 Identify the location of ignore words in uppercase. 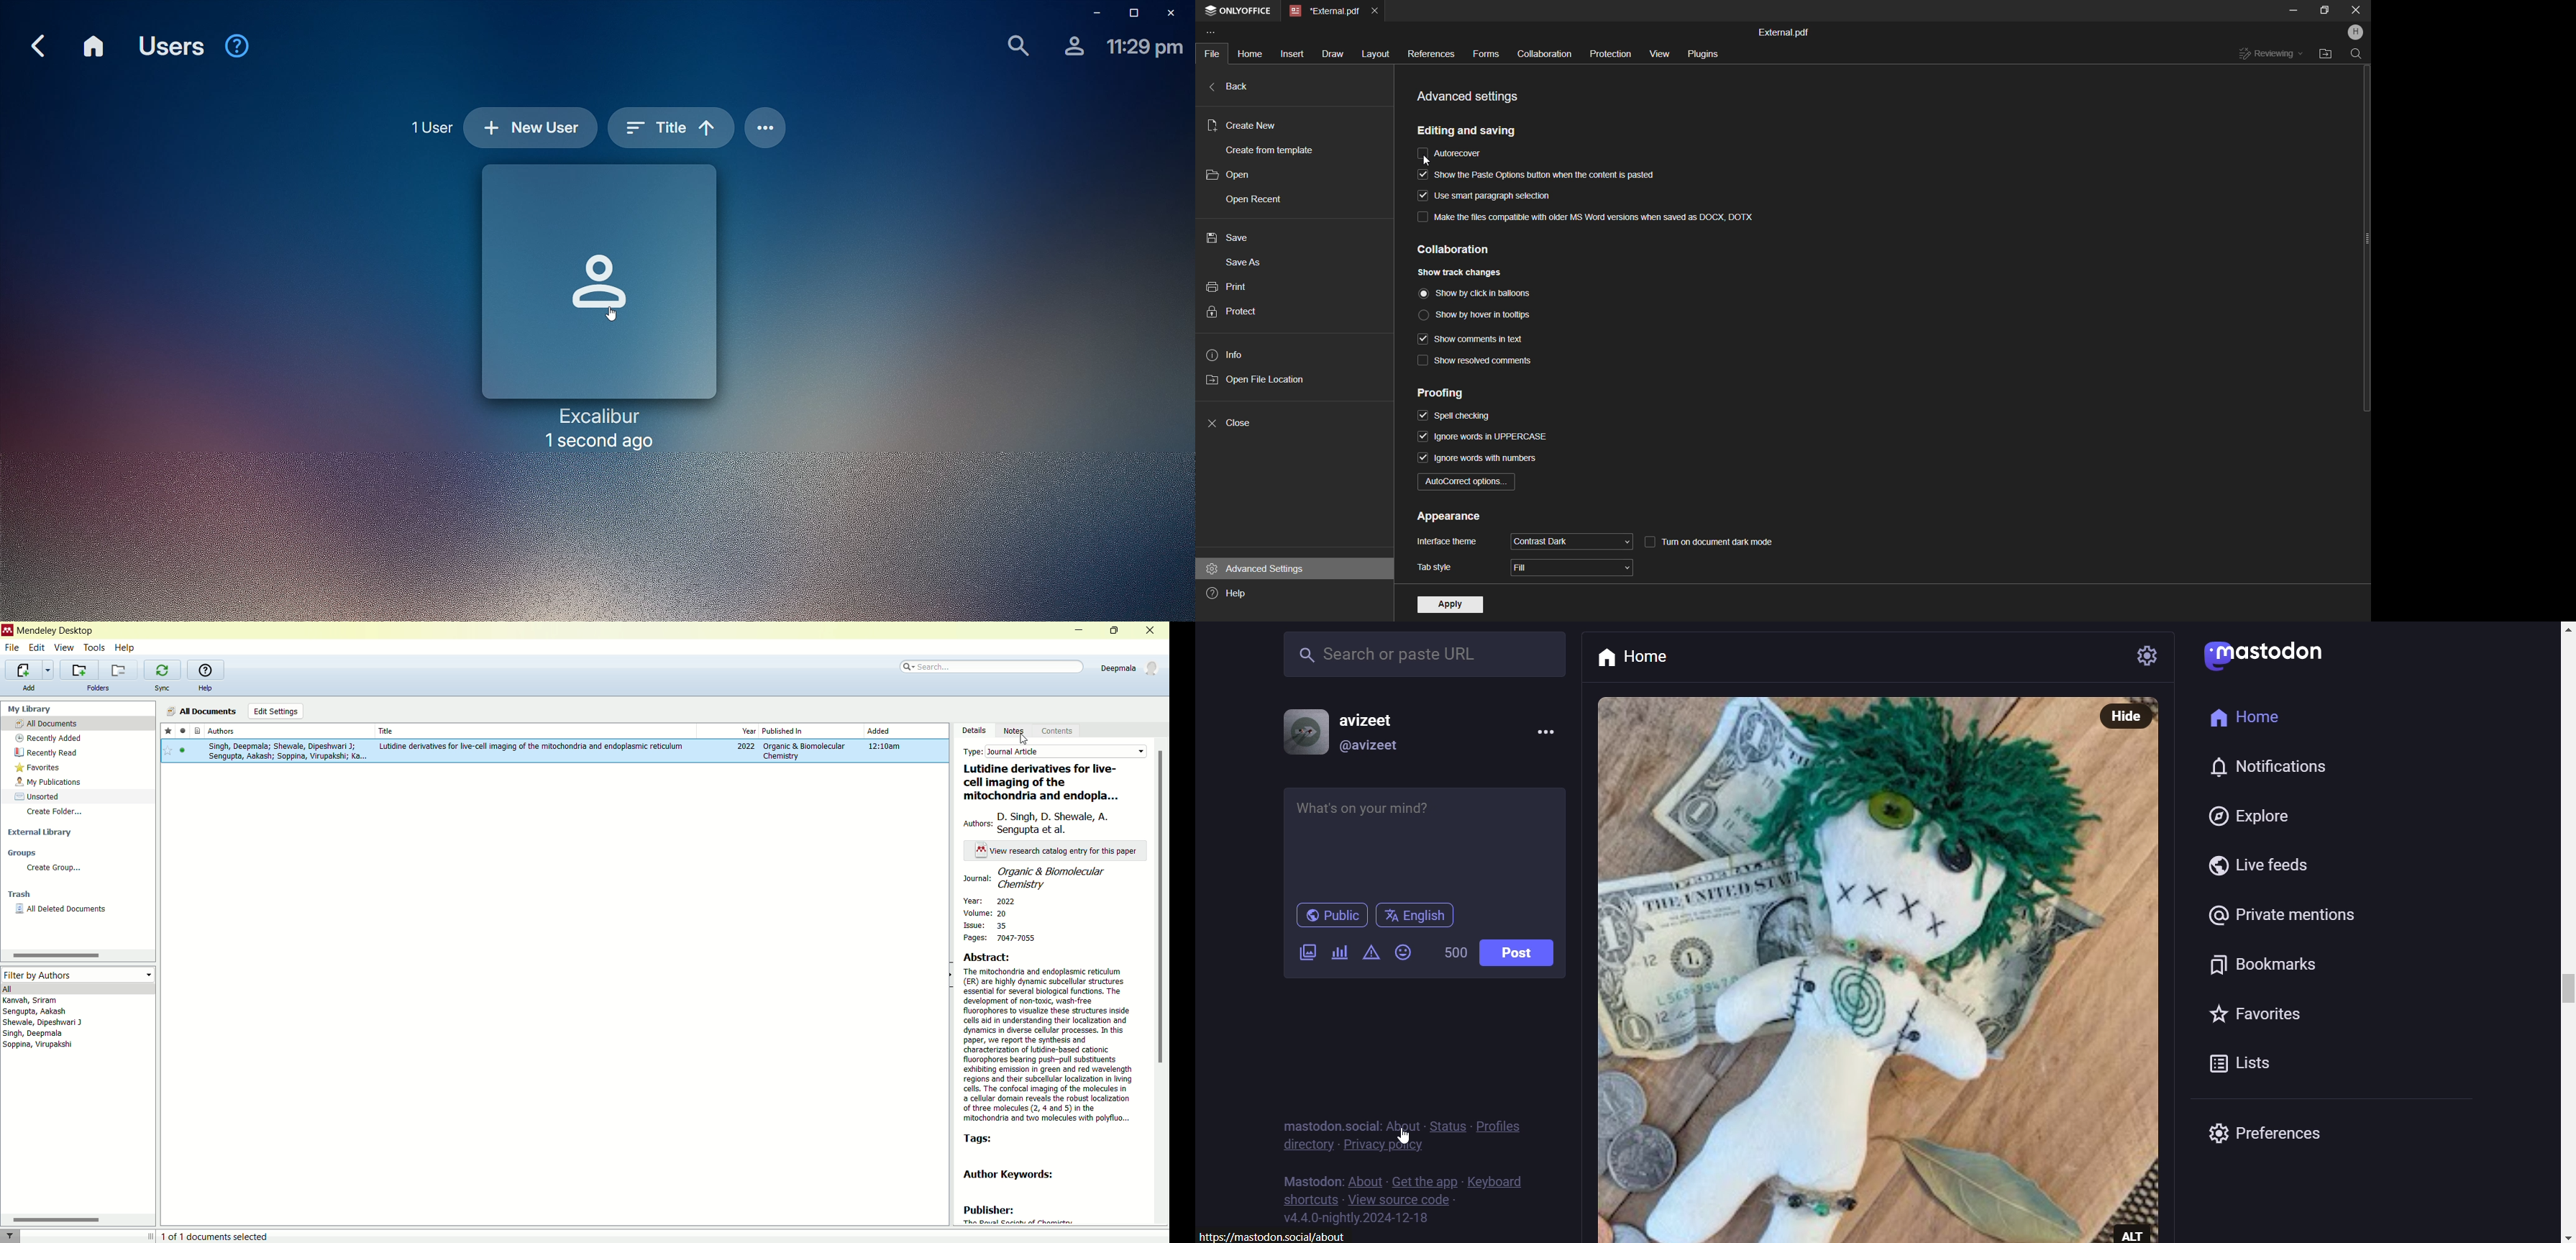
(1485, 438).